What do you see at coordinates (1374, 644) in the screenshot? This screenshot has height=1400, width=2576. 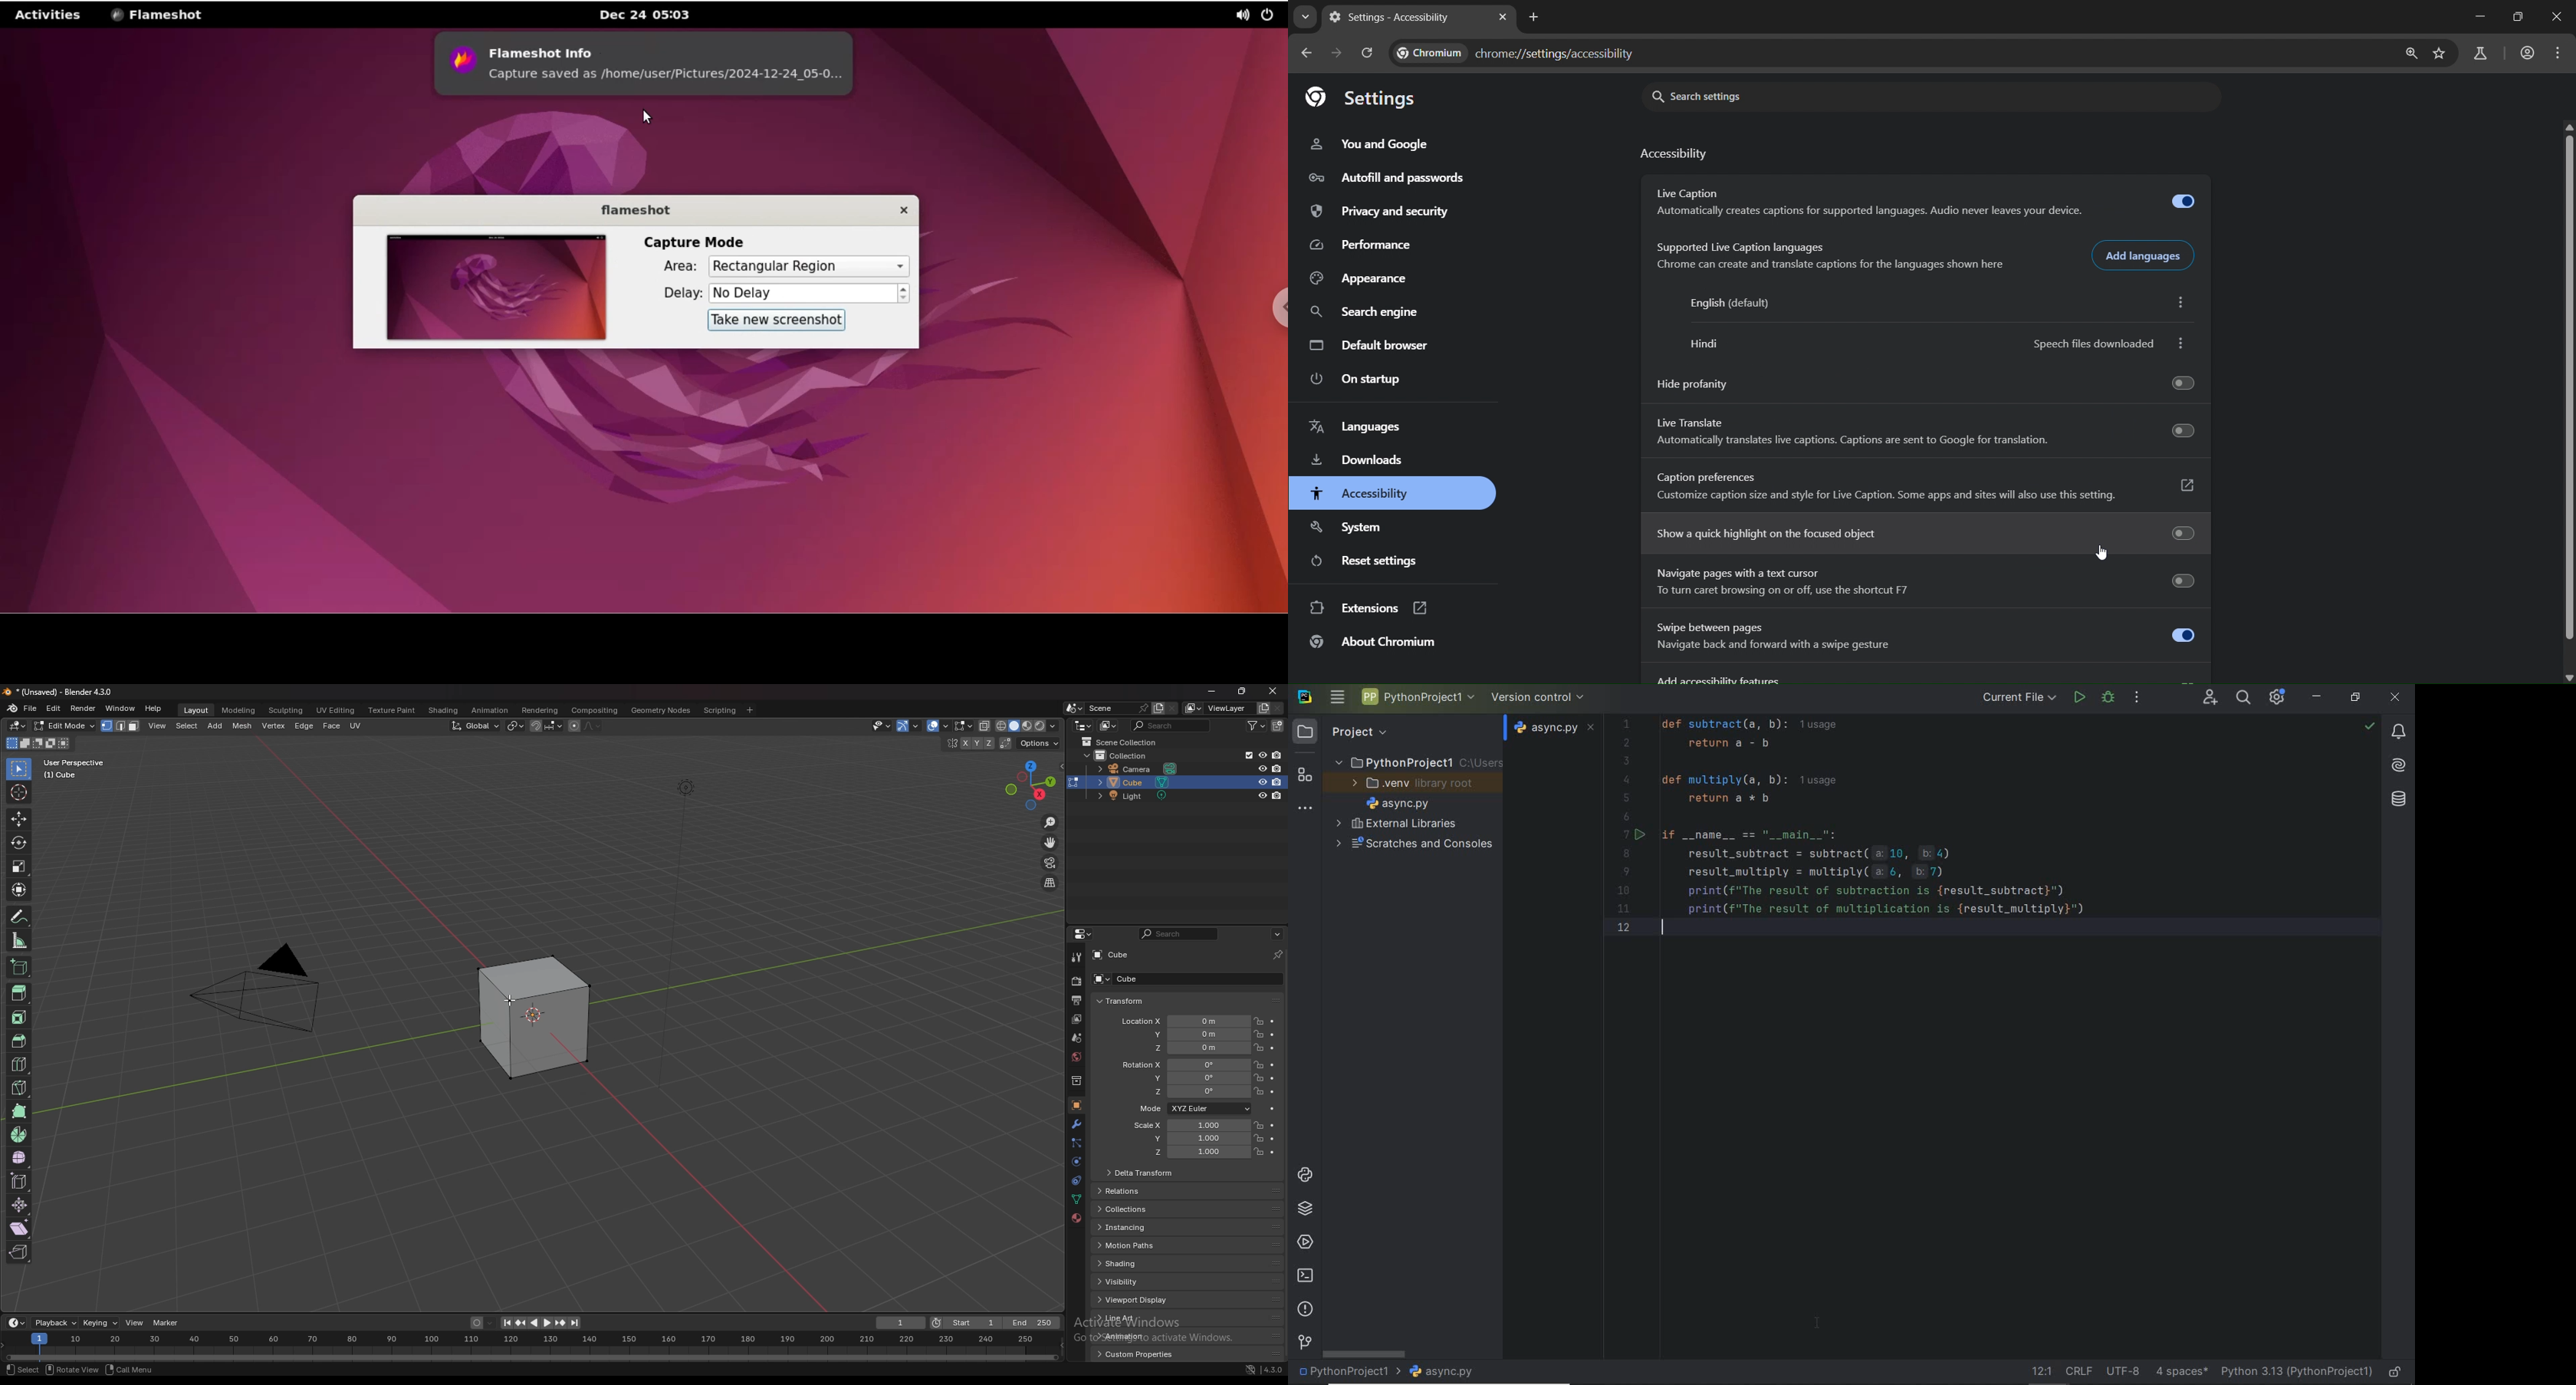 I see `about chromium` at bounding box center [1374, 644].